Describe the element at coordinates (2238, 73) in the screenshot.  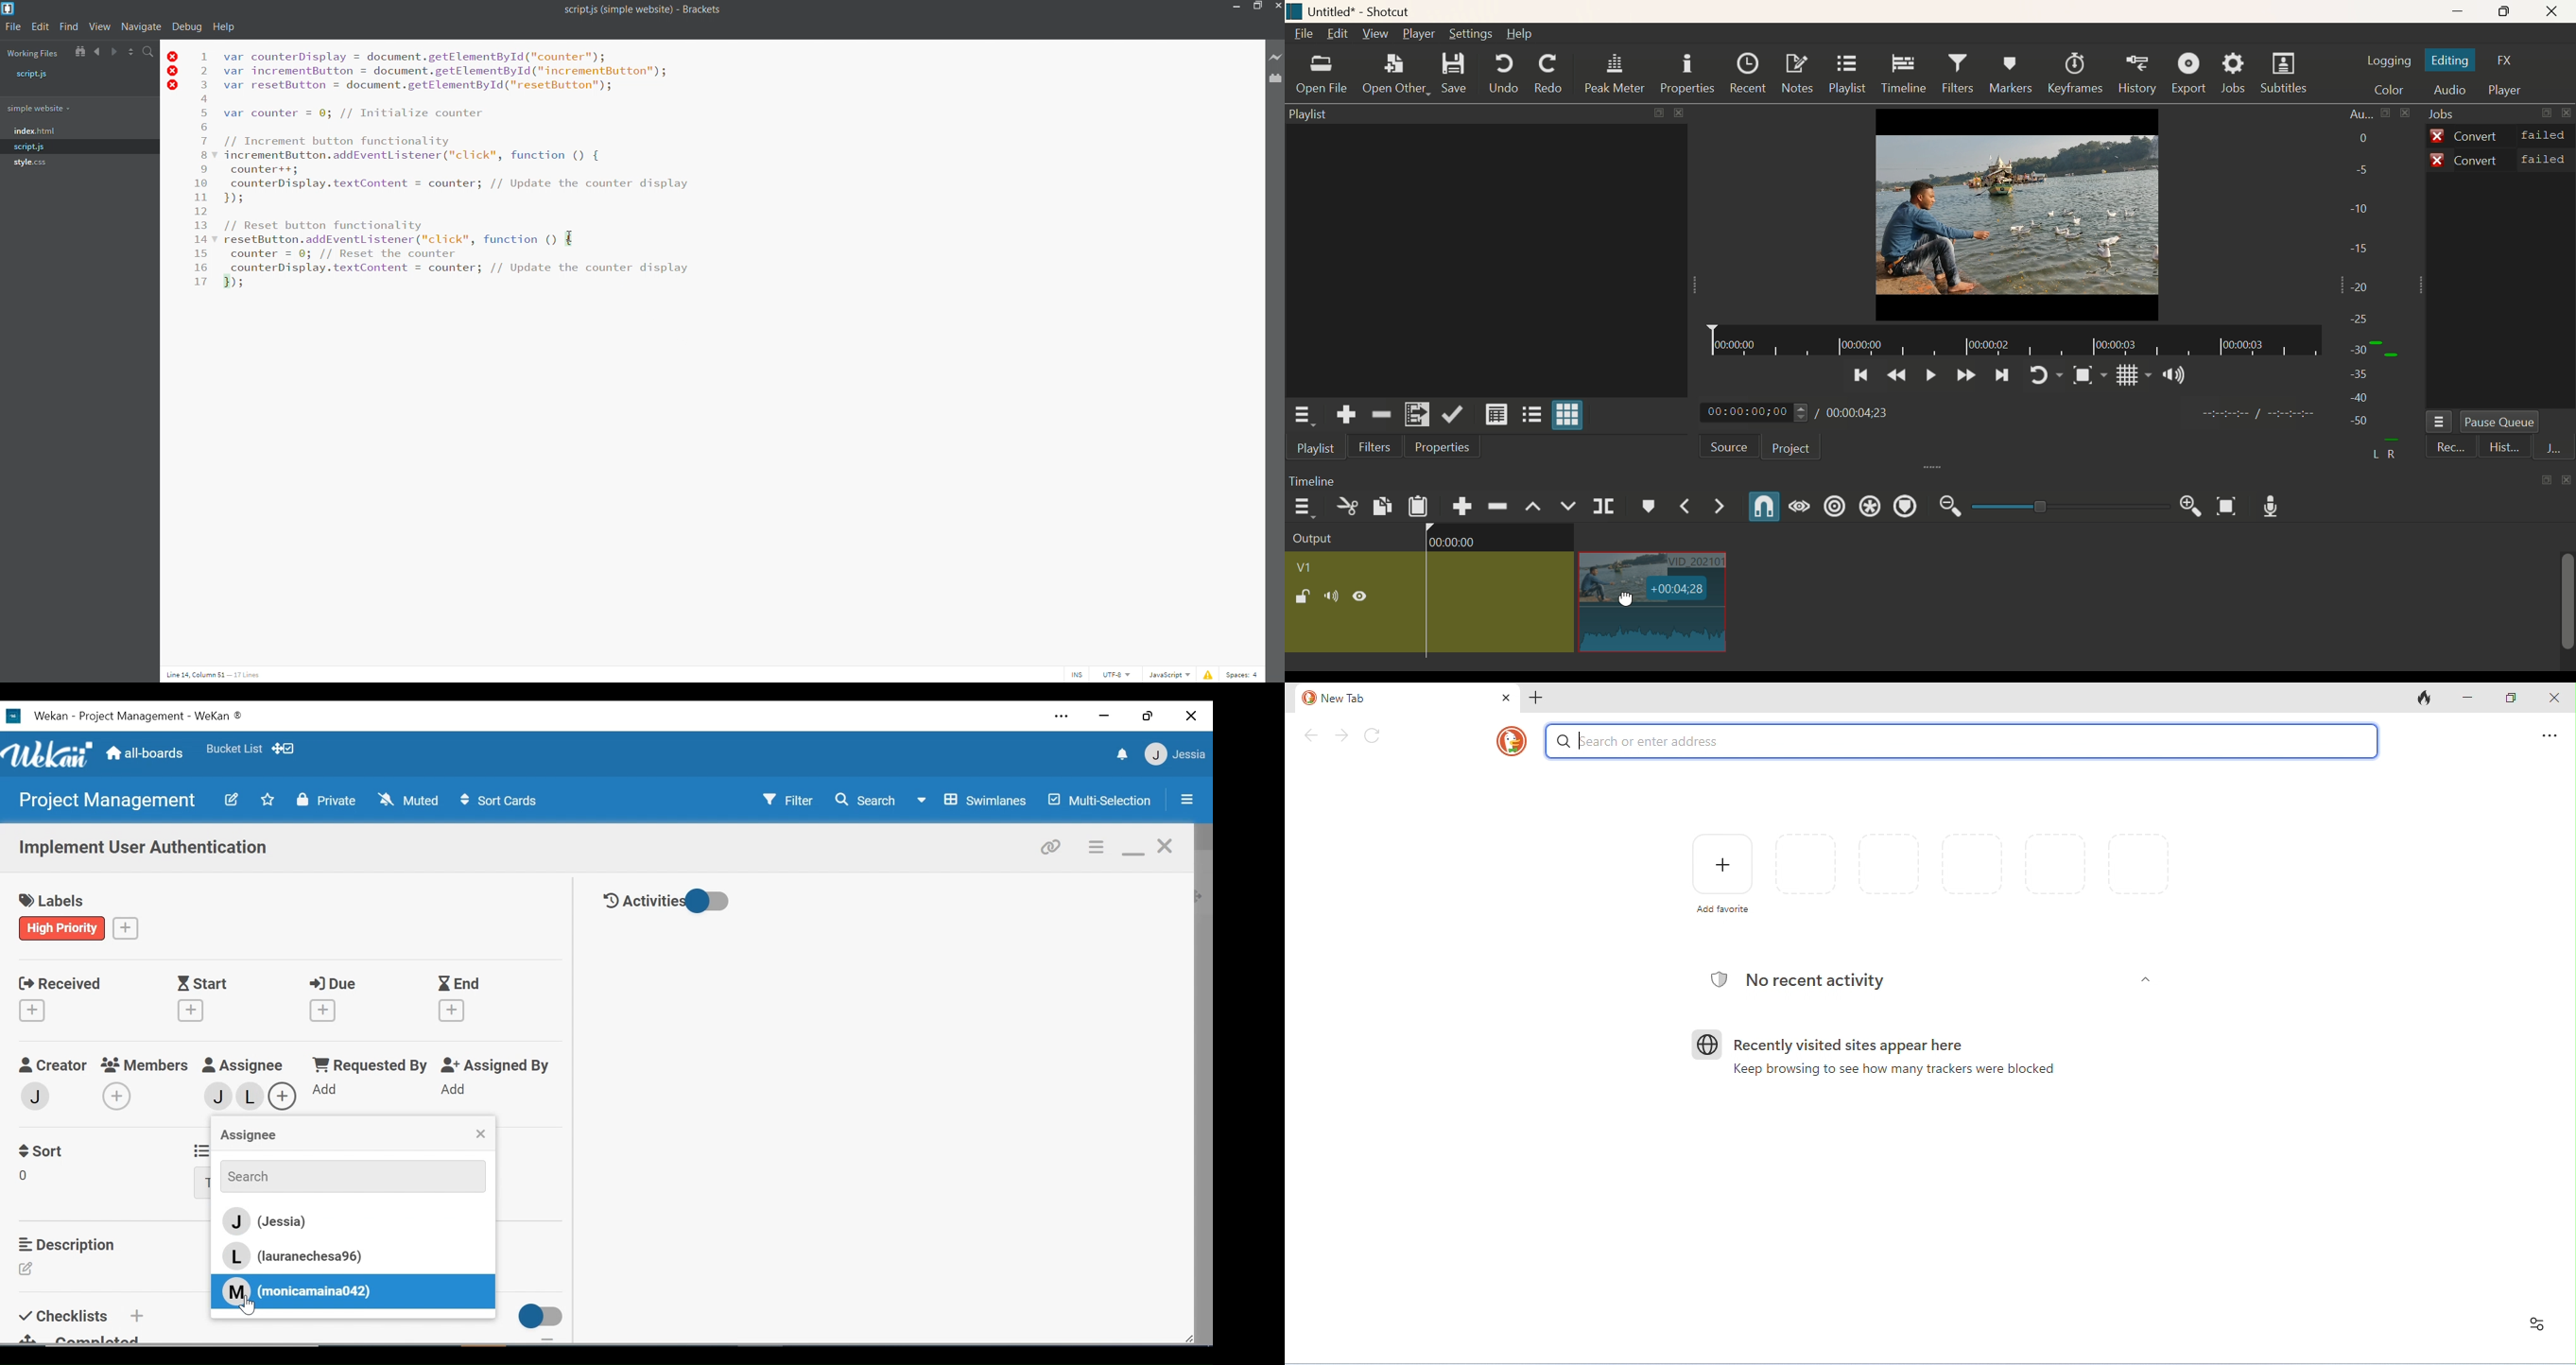
I see `Jobs` at that location.